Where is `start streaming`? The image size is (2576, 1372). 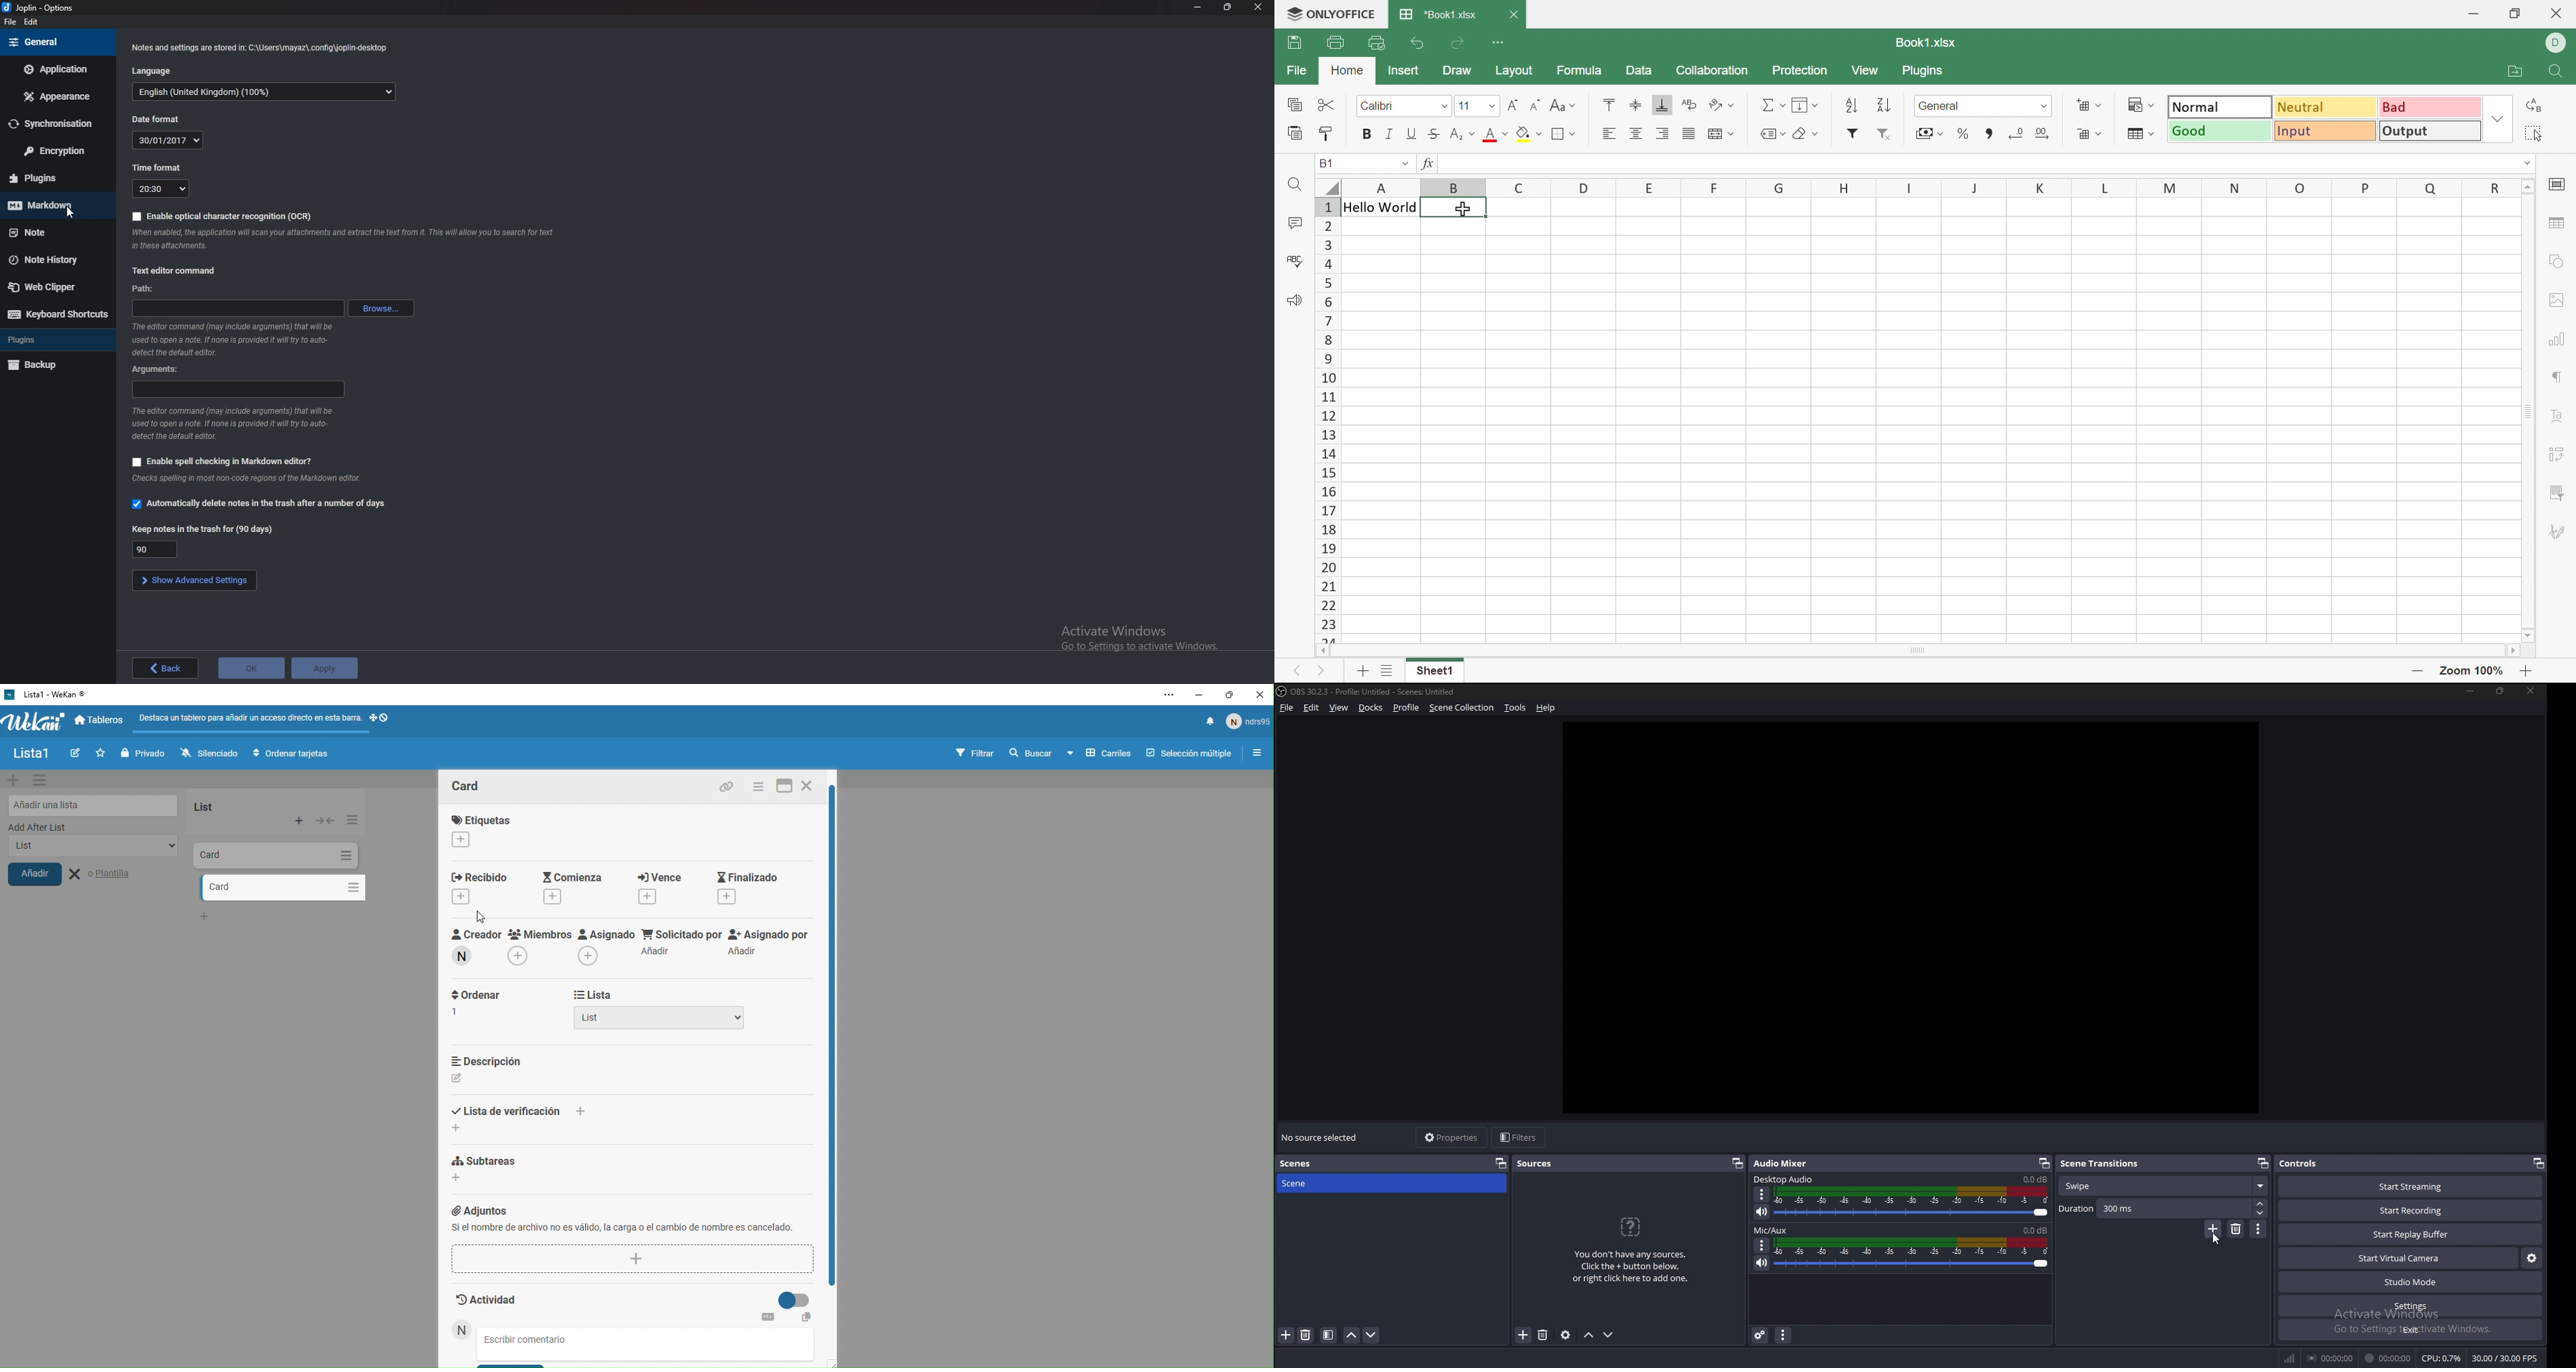
start streaming is located at coordinates (2411, 1187).